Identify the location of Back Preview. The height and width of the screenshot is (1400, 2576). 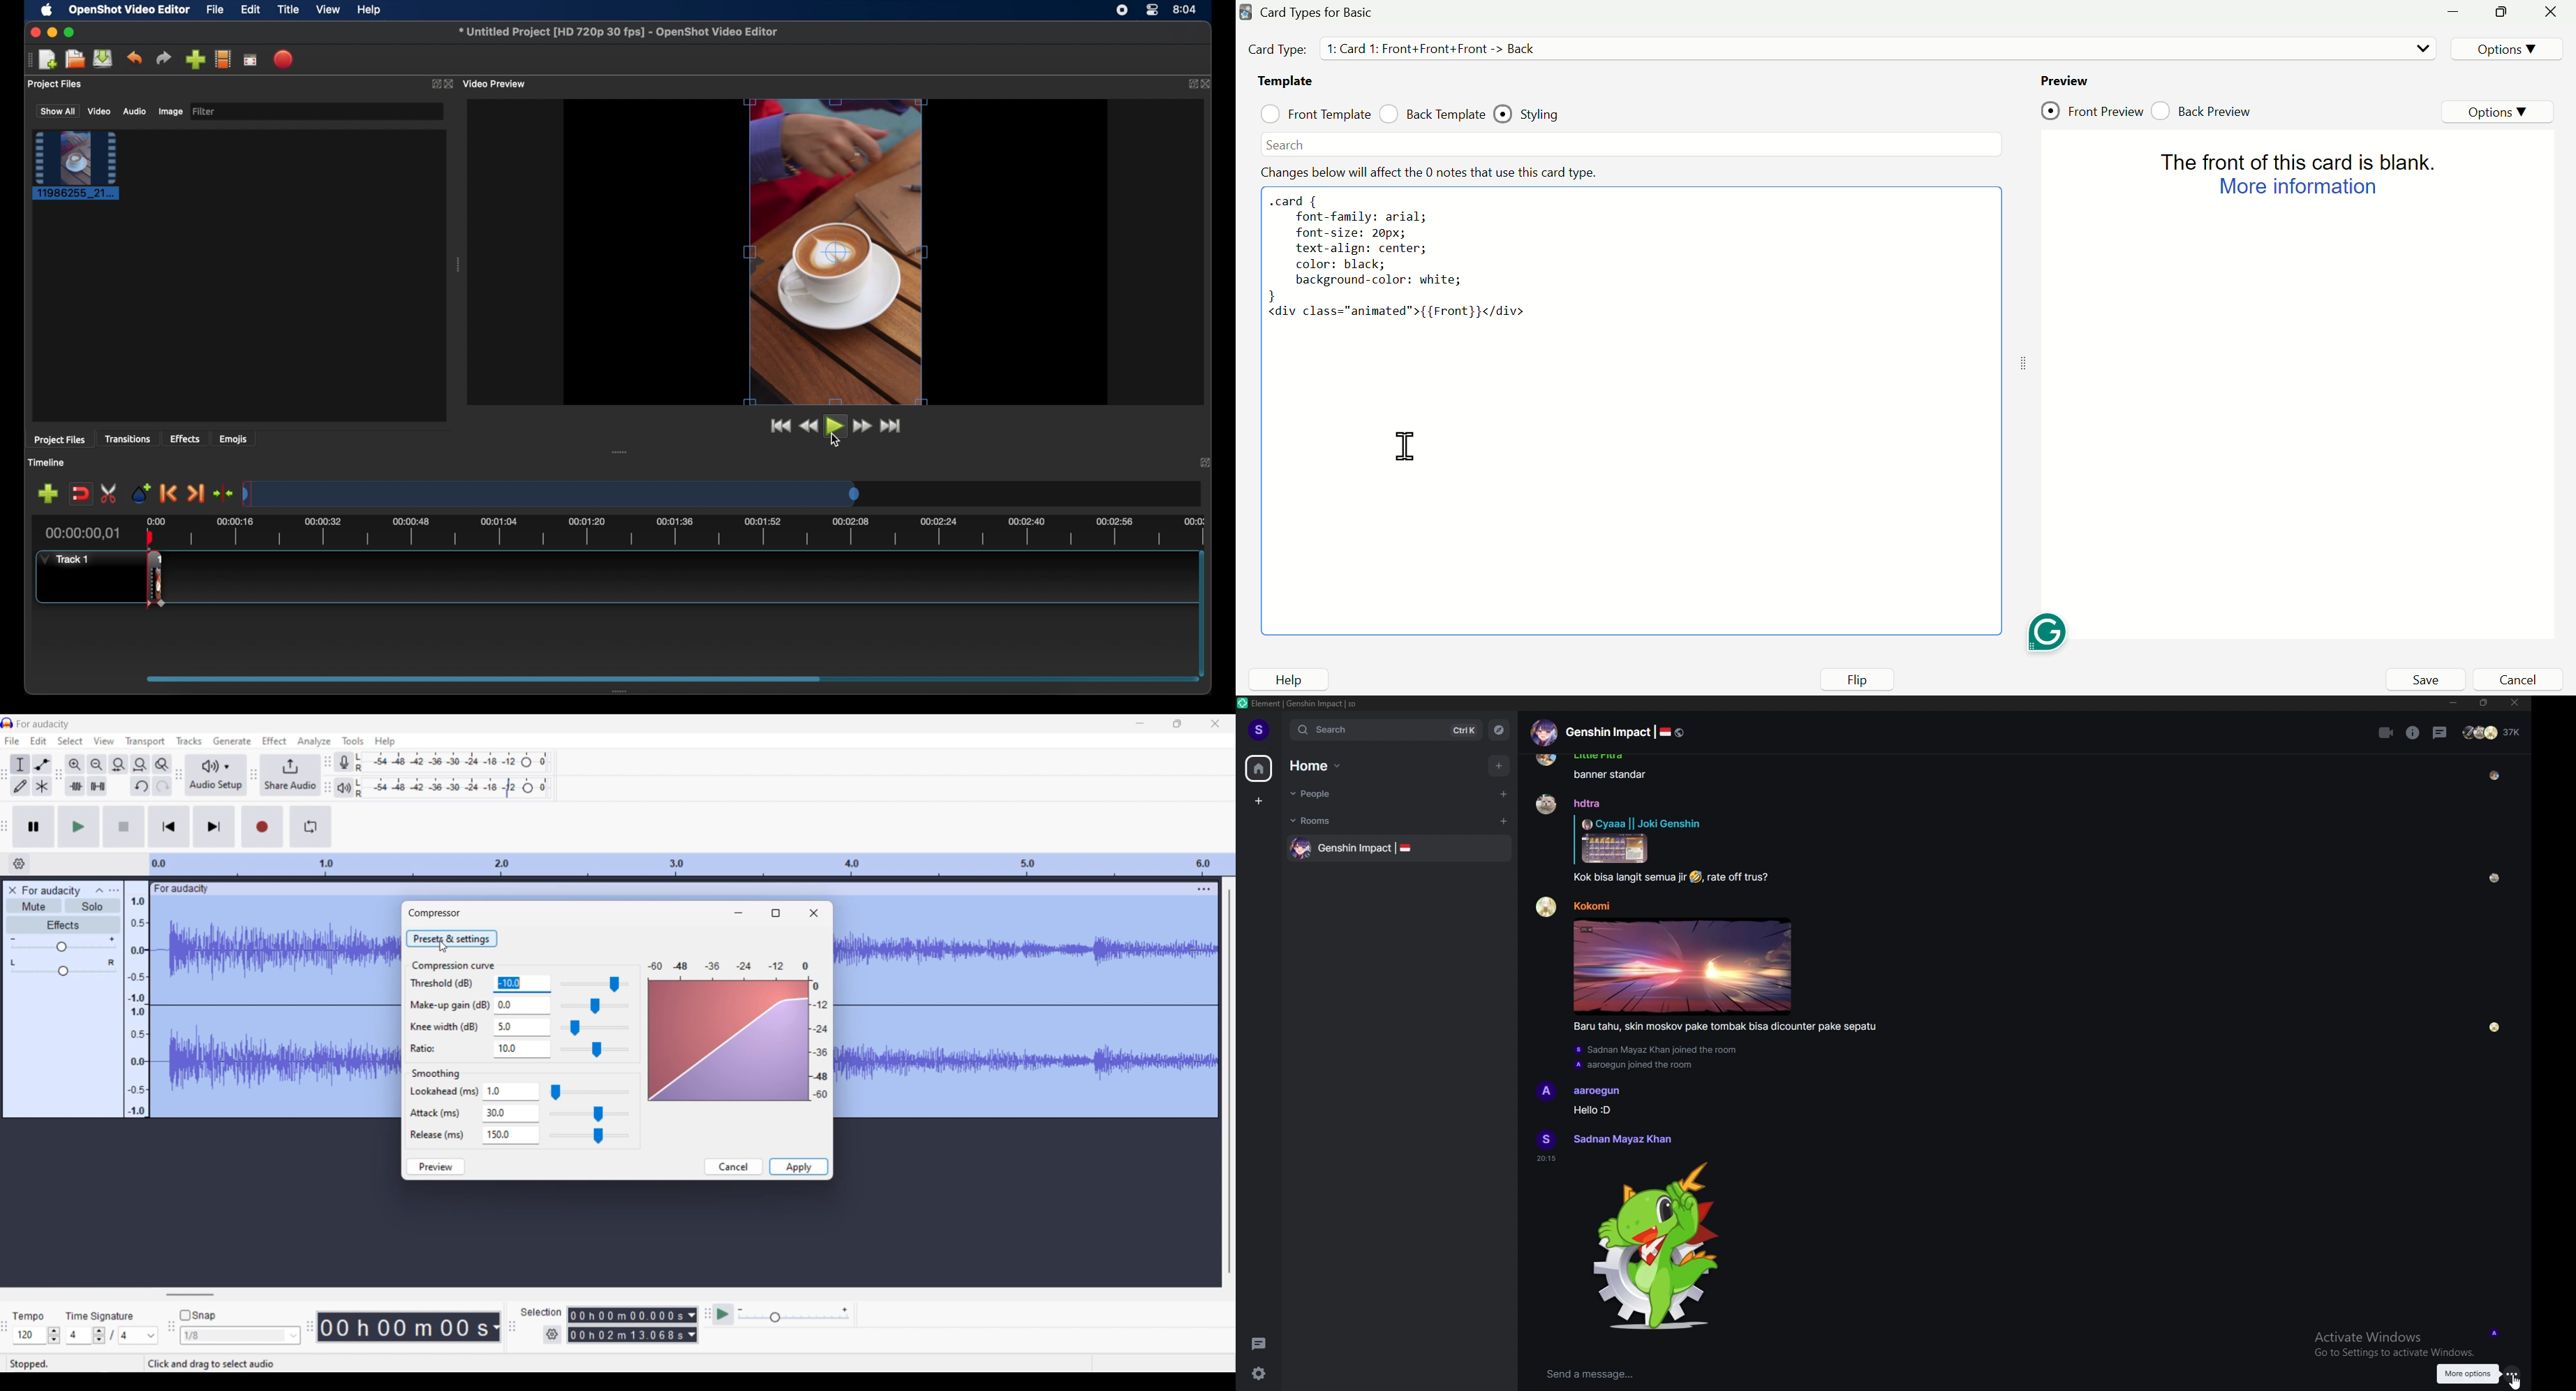
(2208, 108).